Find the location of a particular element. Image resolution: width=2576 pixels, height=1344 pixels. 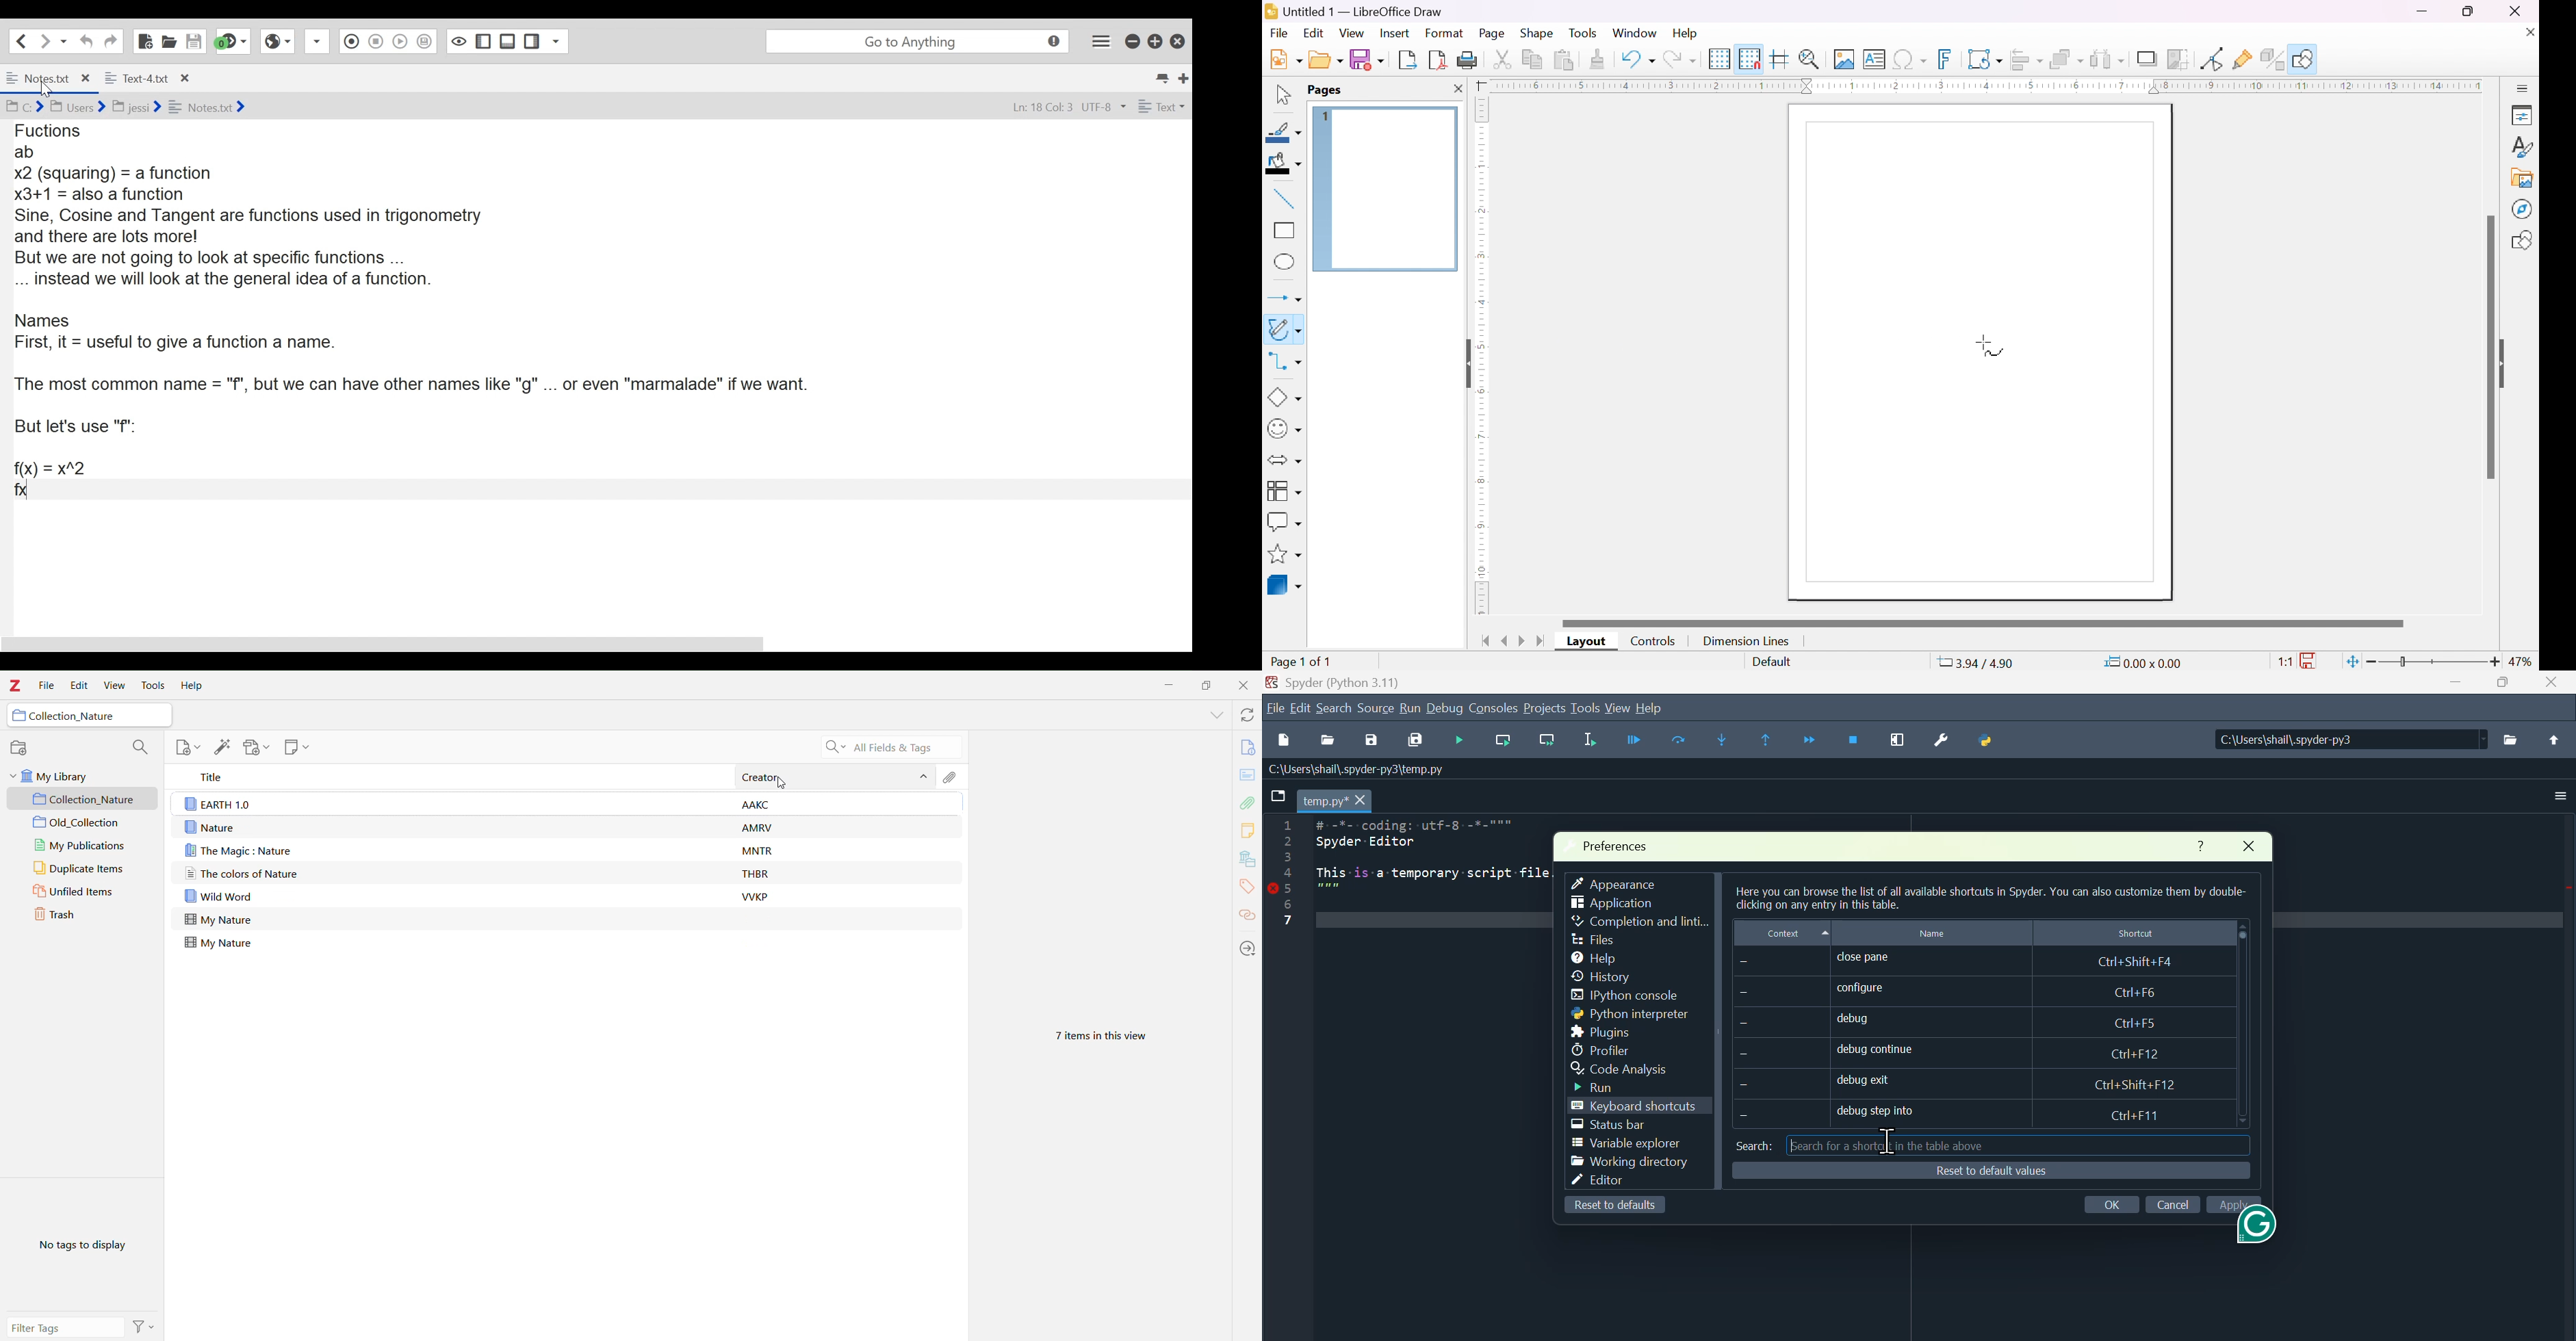

The color of Nature is located at coordinates (286, 873).